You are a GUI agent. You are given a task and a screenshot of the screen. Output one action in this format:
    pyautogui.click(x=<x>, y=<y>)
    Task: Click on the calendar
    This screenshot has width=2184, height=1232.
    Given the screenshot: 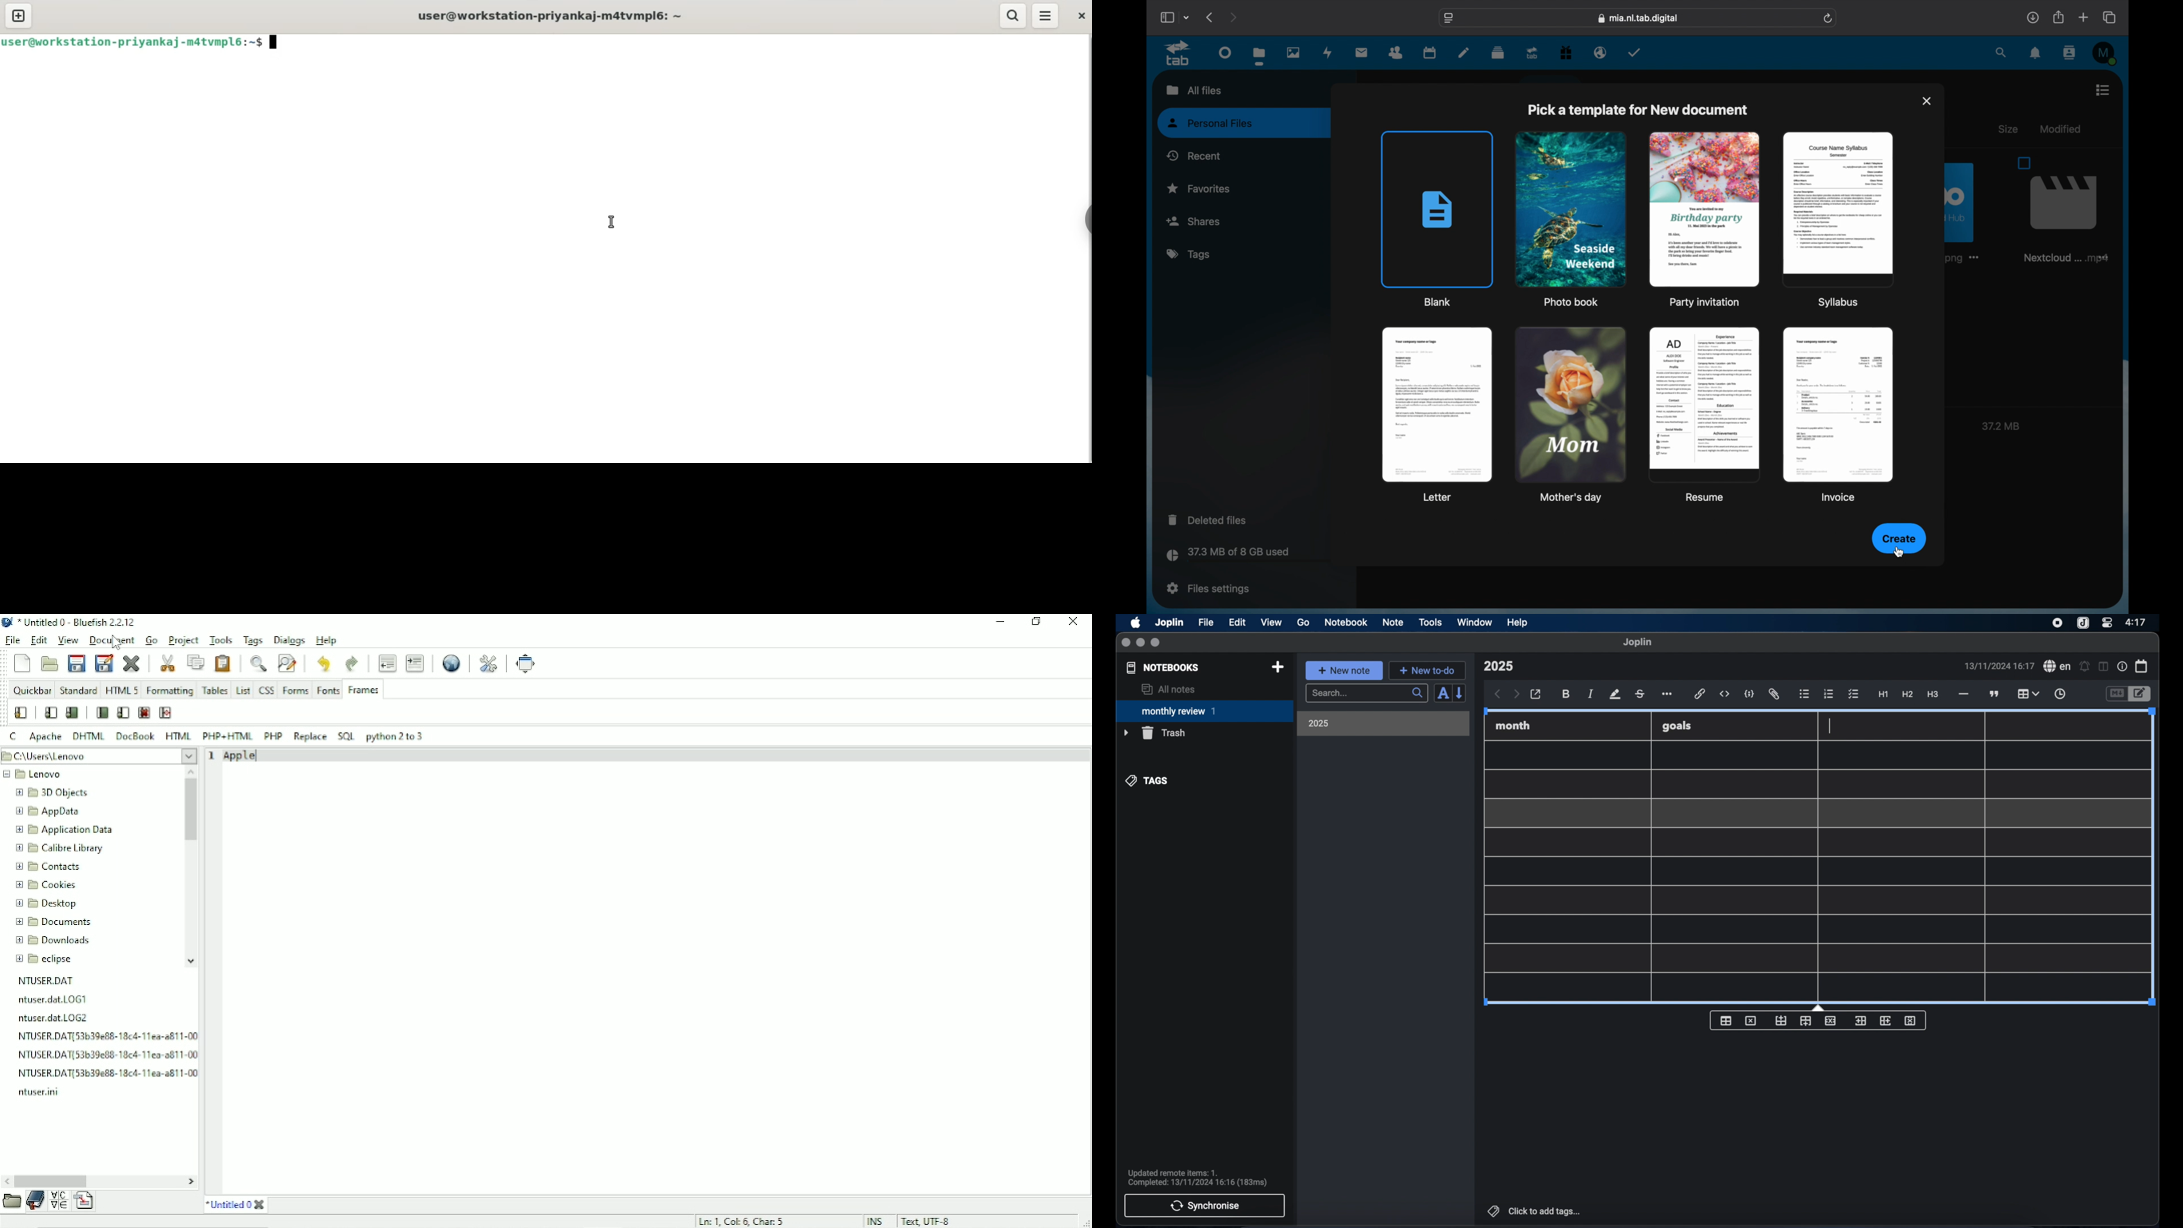 What is the action you would take?
    pyautogui.click(x=1430, y=52)
    